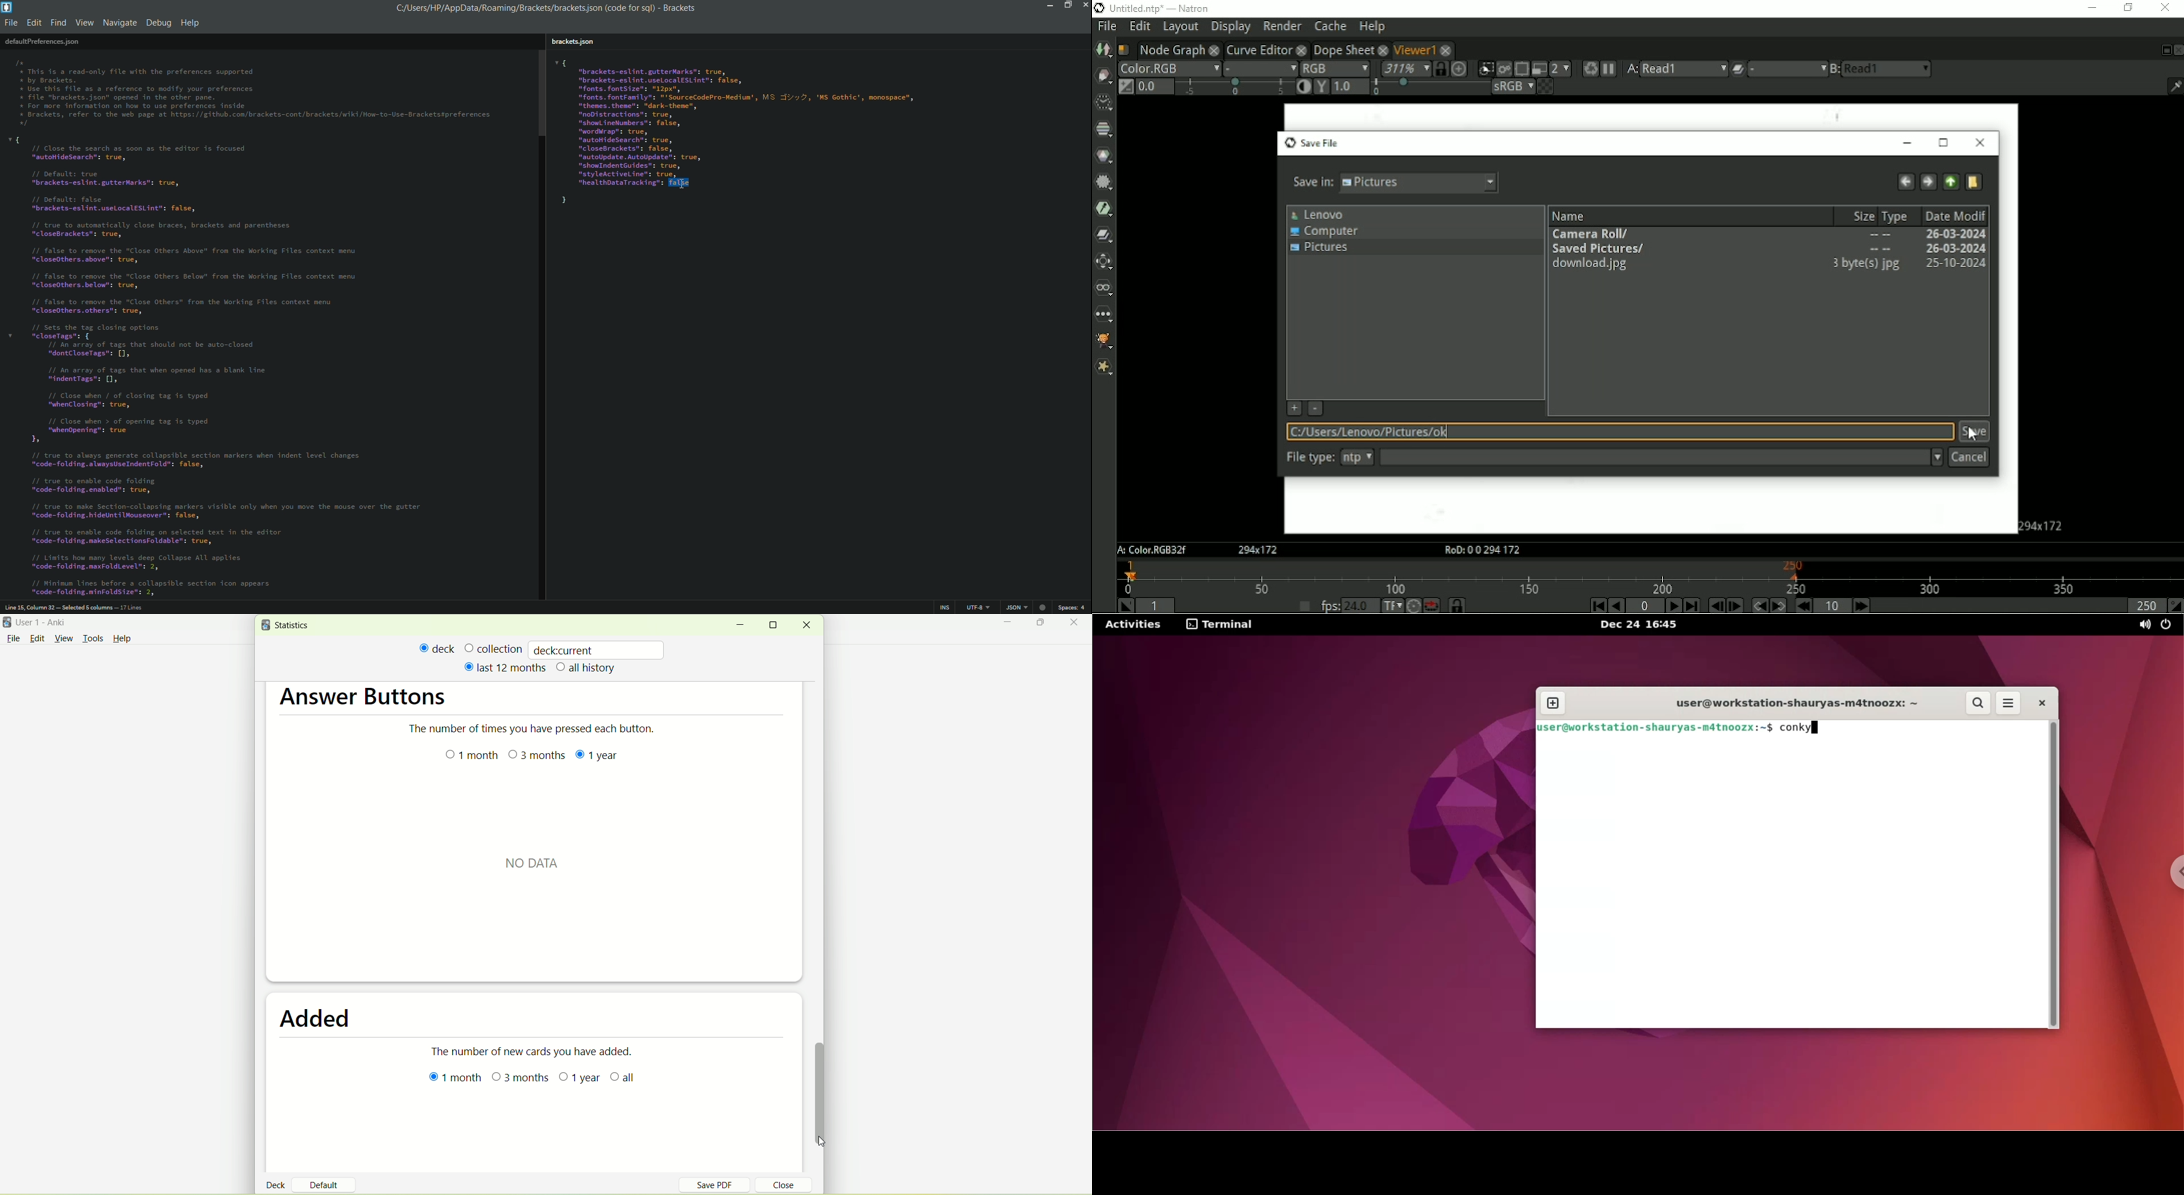 This screenshot has width=2184, height=1204. Describe the element at coordinates (806, 625) in the screenshot. I see `close` at that location.